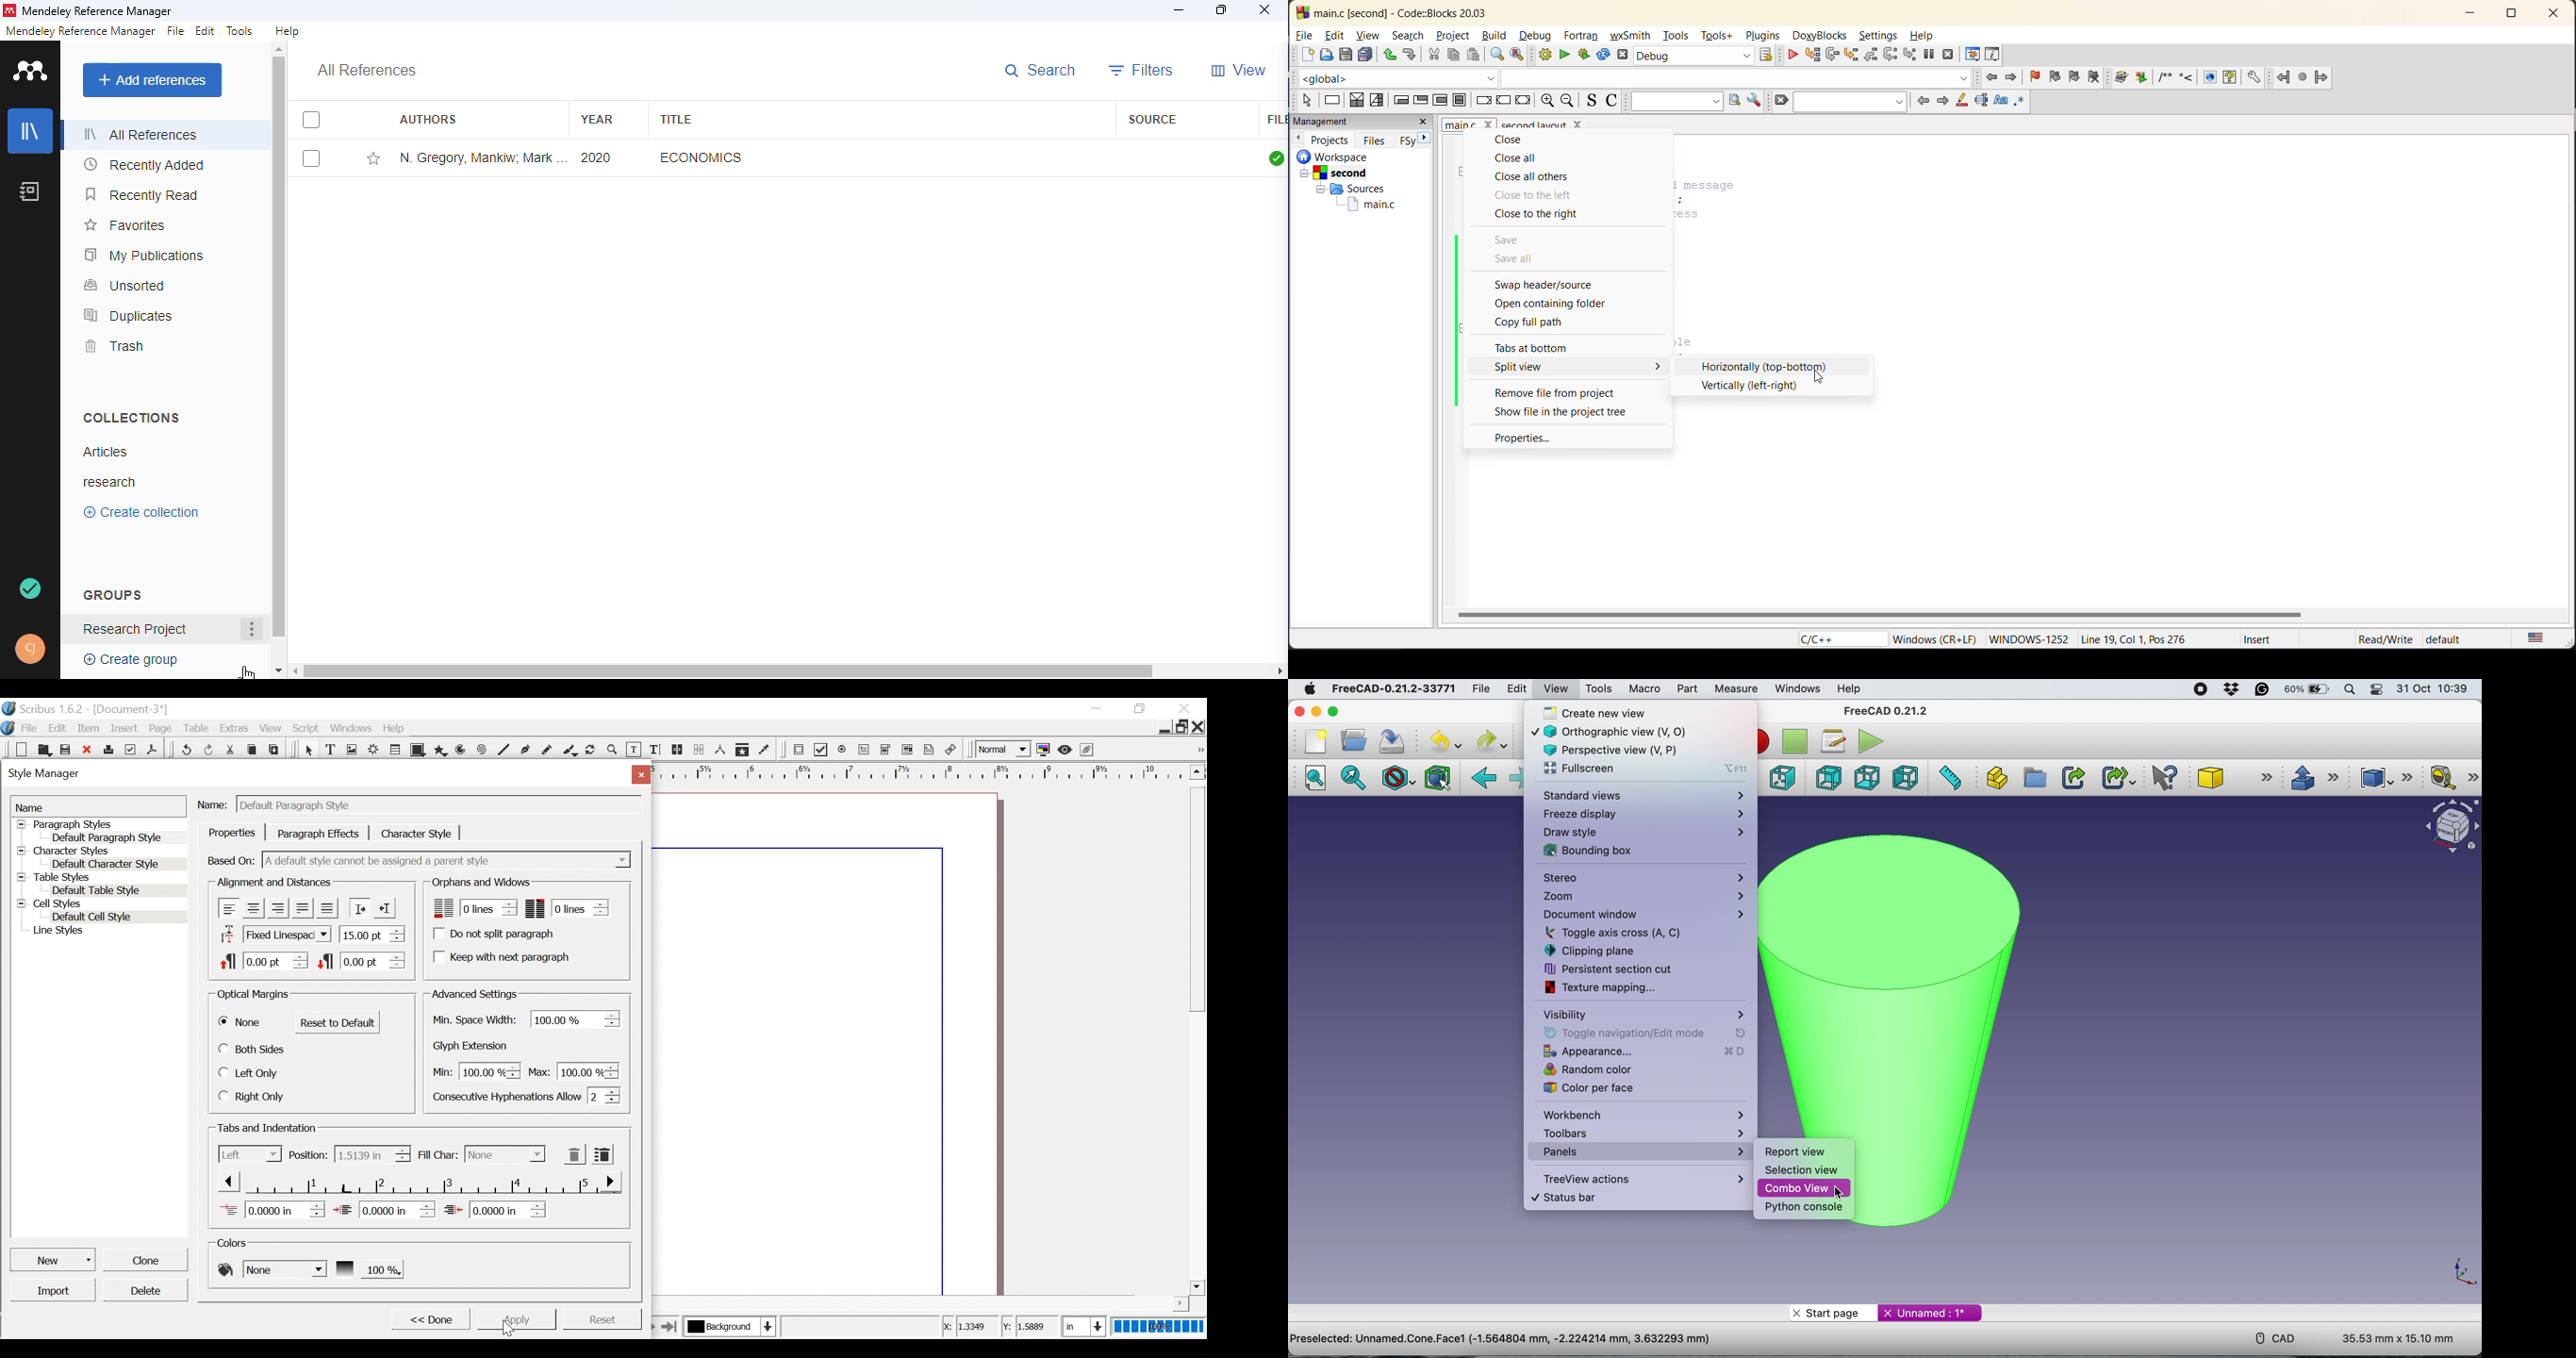 The image size is (2576, 1372). I want to click on next instruction, so click(1889, 55).